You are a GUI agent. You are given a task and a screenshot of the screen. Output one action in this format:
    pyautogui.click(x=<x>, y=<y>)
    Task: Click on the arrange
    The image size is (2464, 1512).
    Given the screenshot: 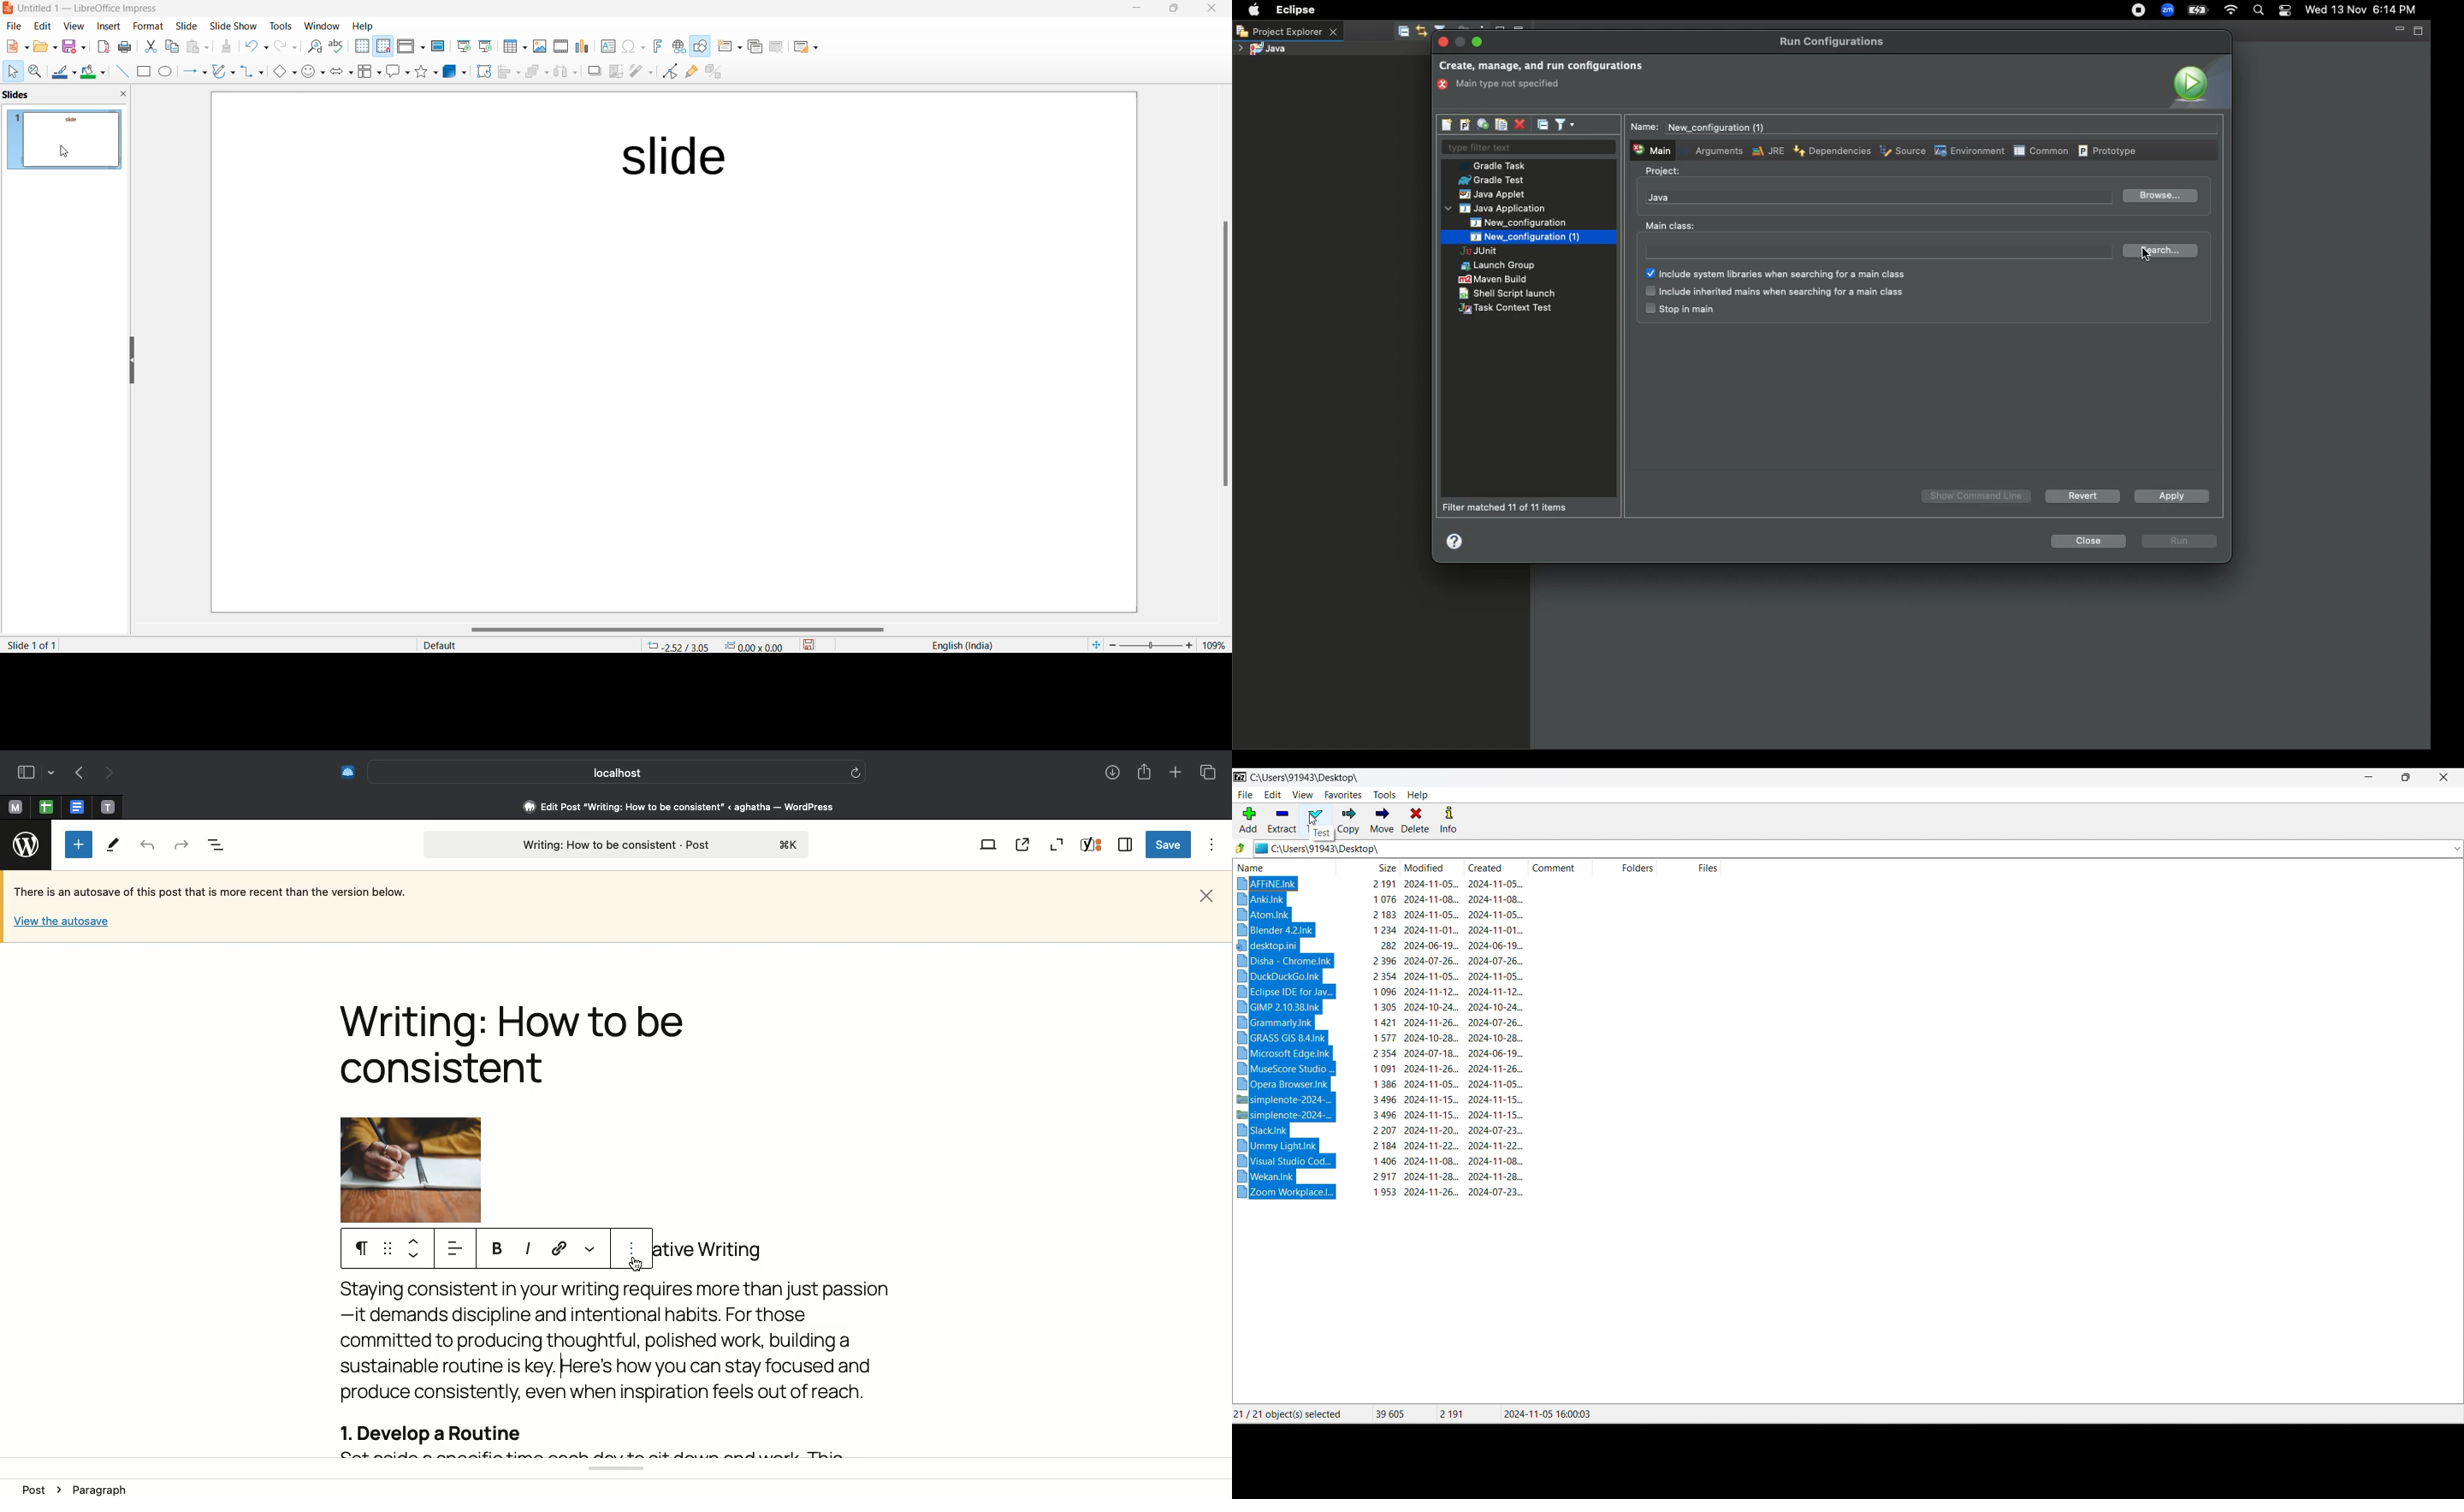 What is the action you would take?
    pyautogui.click(x=536, y=74)
    